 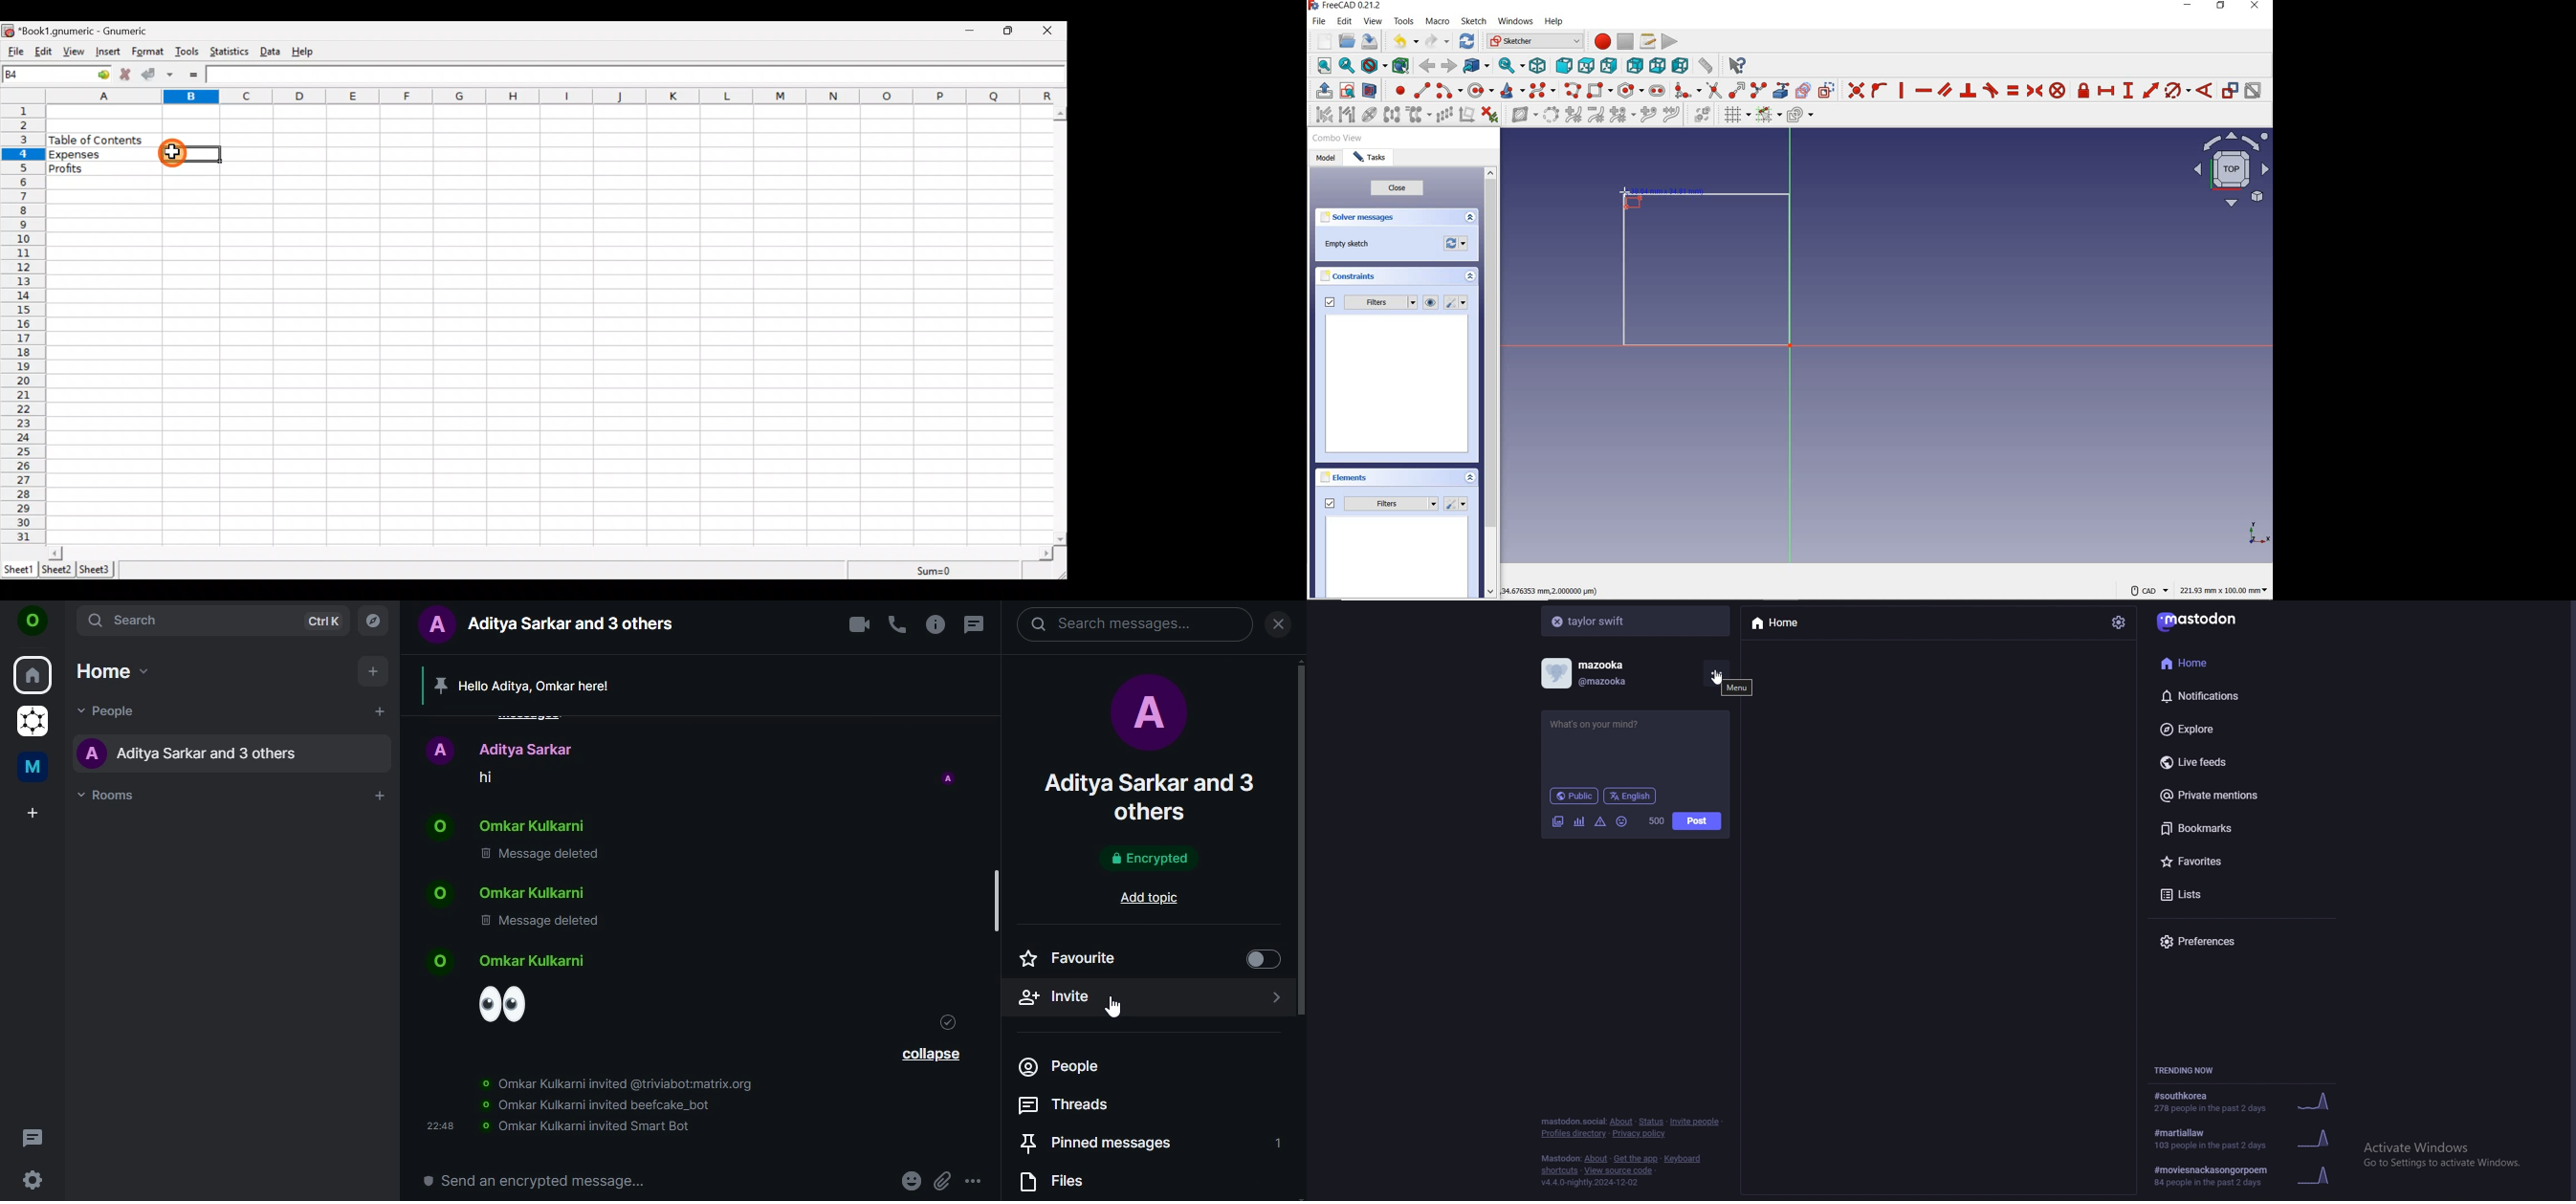 What do you see at coordinates (1156, 897) in the screenshot?
I see `add topic` at bounding box center [1156, 897].